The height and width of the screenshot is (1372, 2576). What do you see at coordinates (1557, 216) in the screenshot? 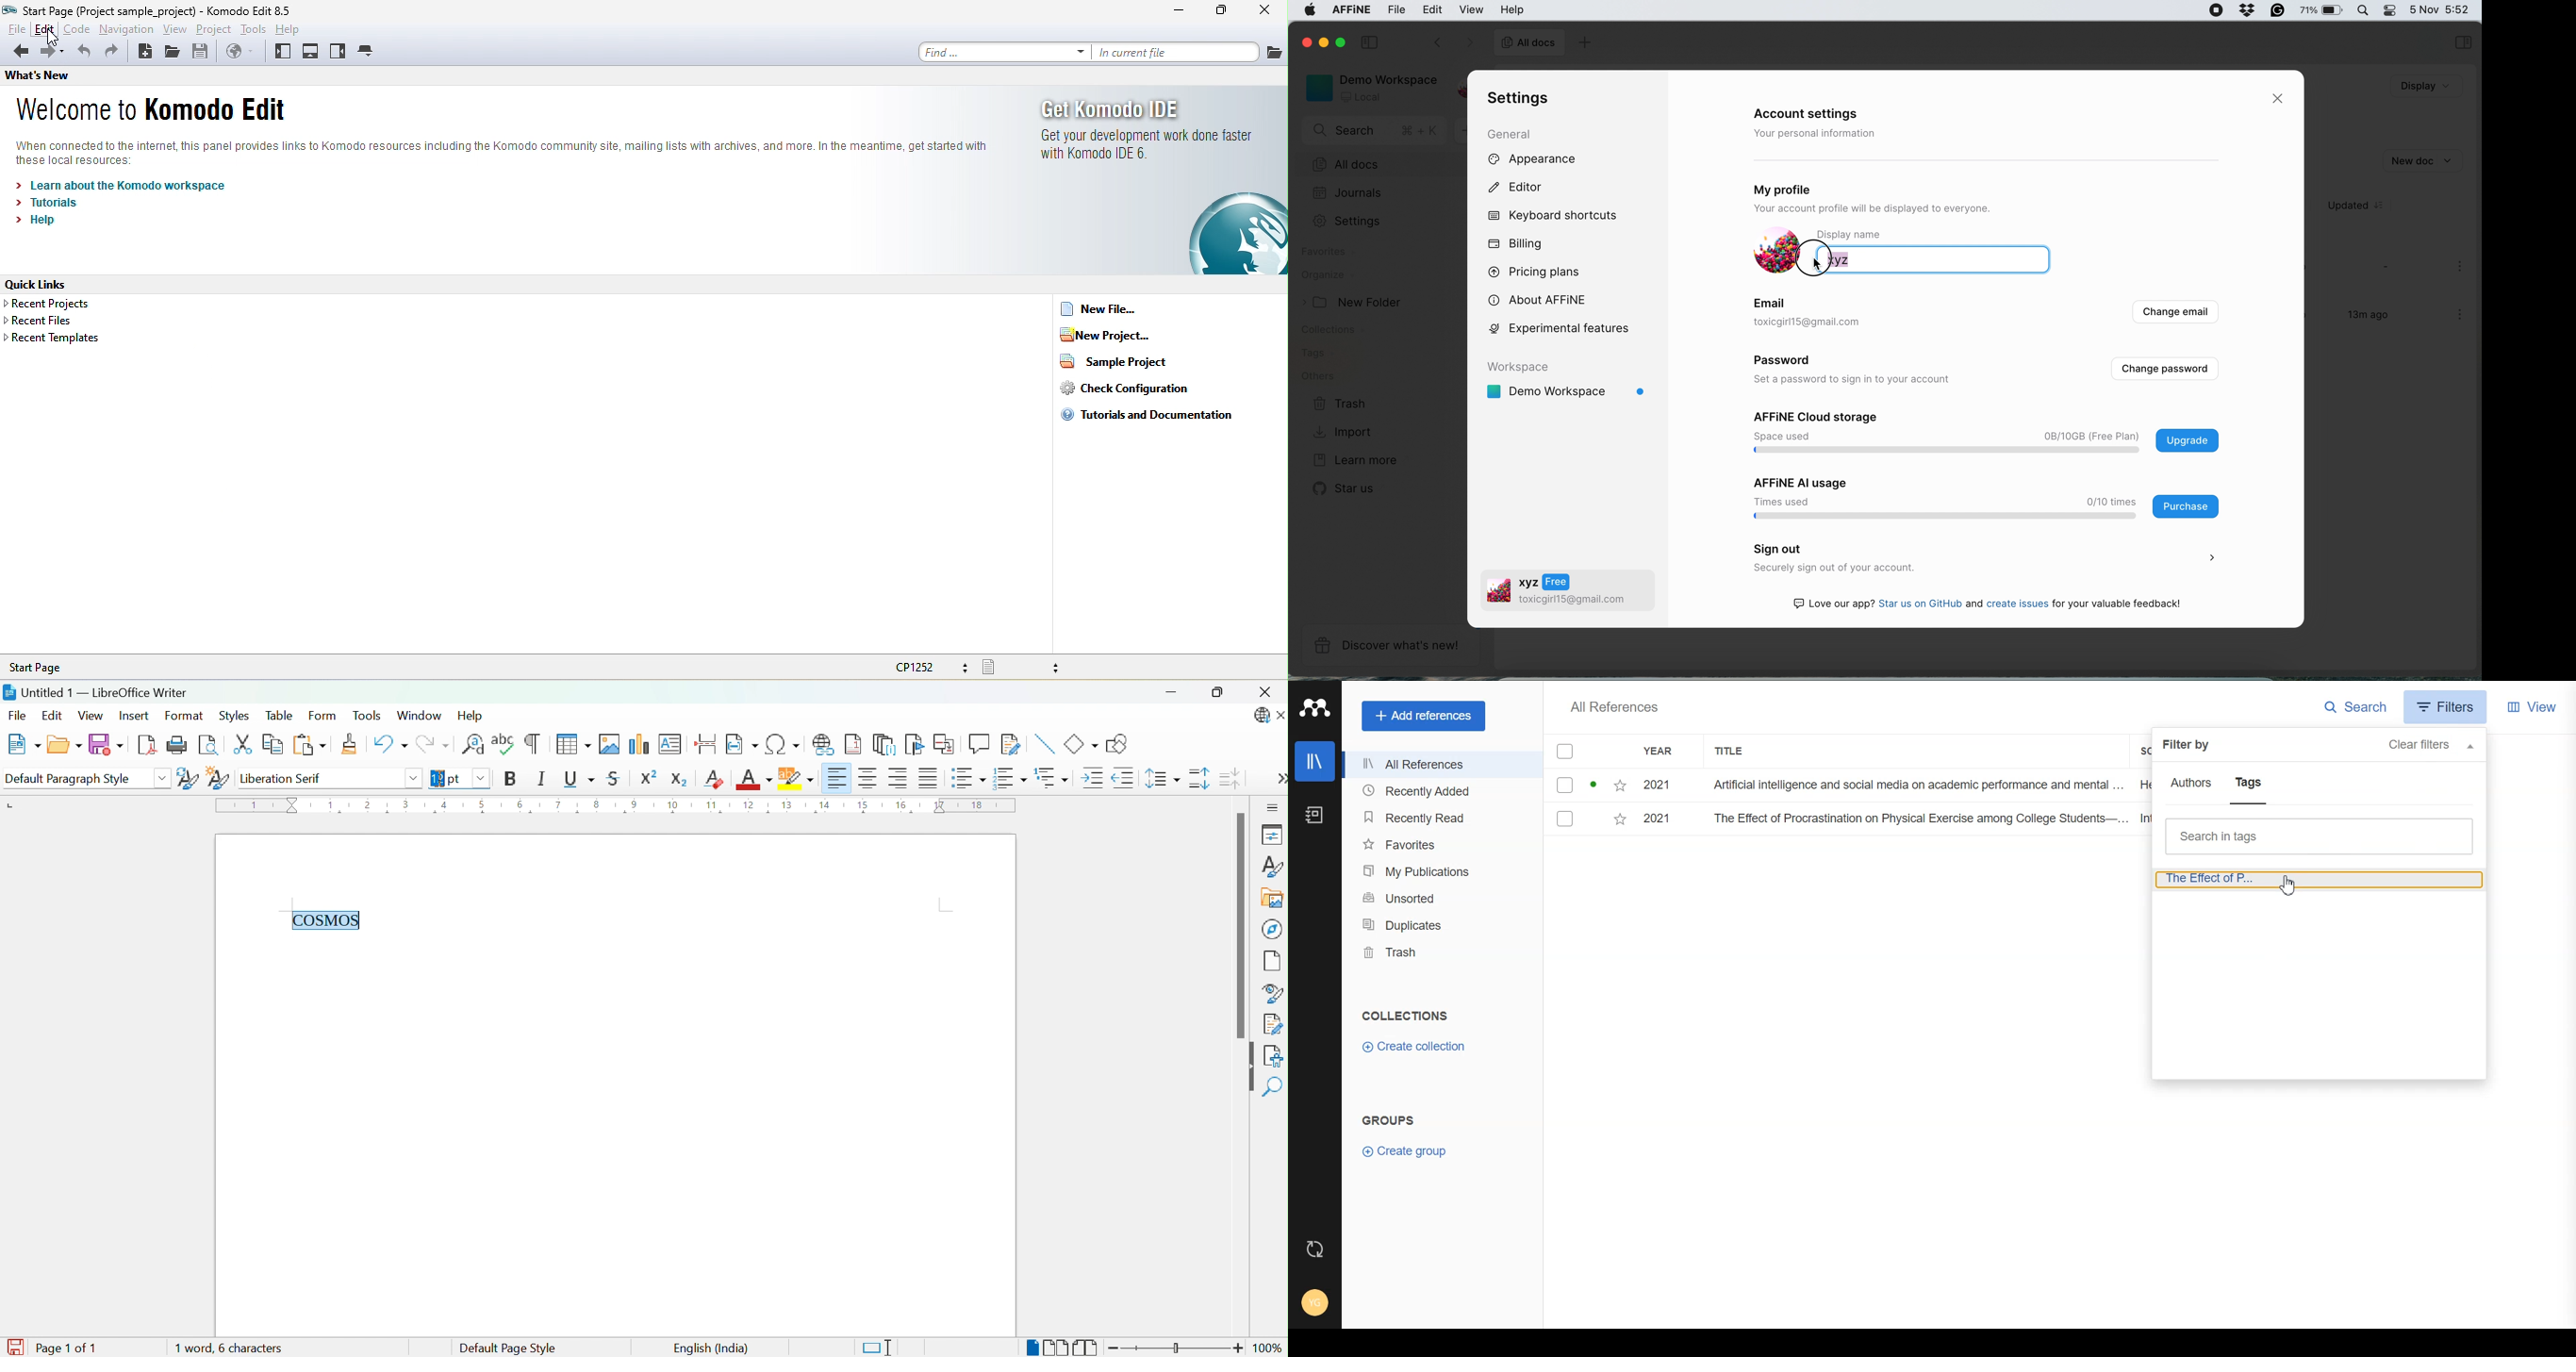
I see `keyboard shortcuts` at bounding box center [1557, 216].